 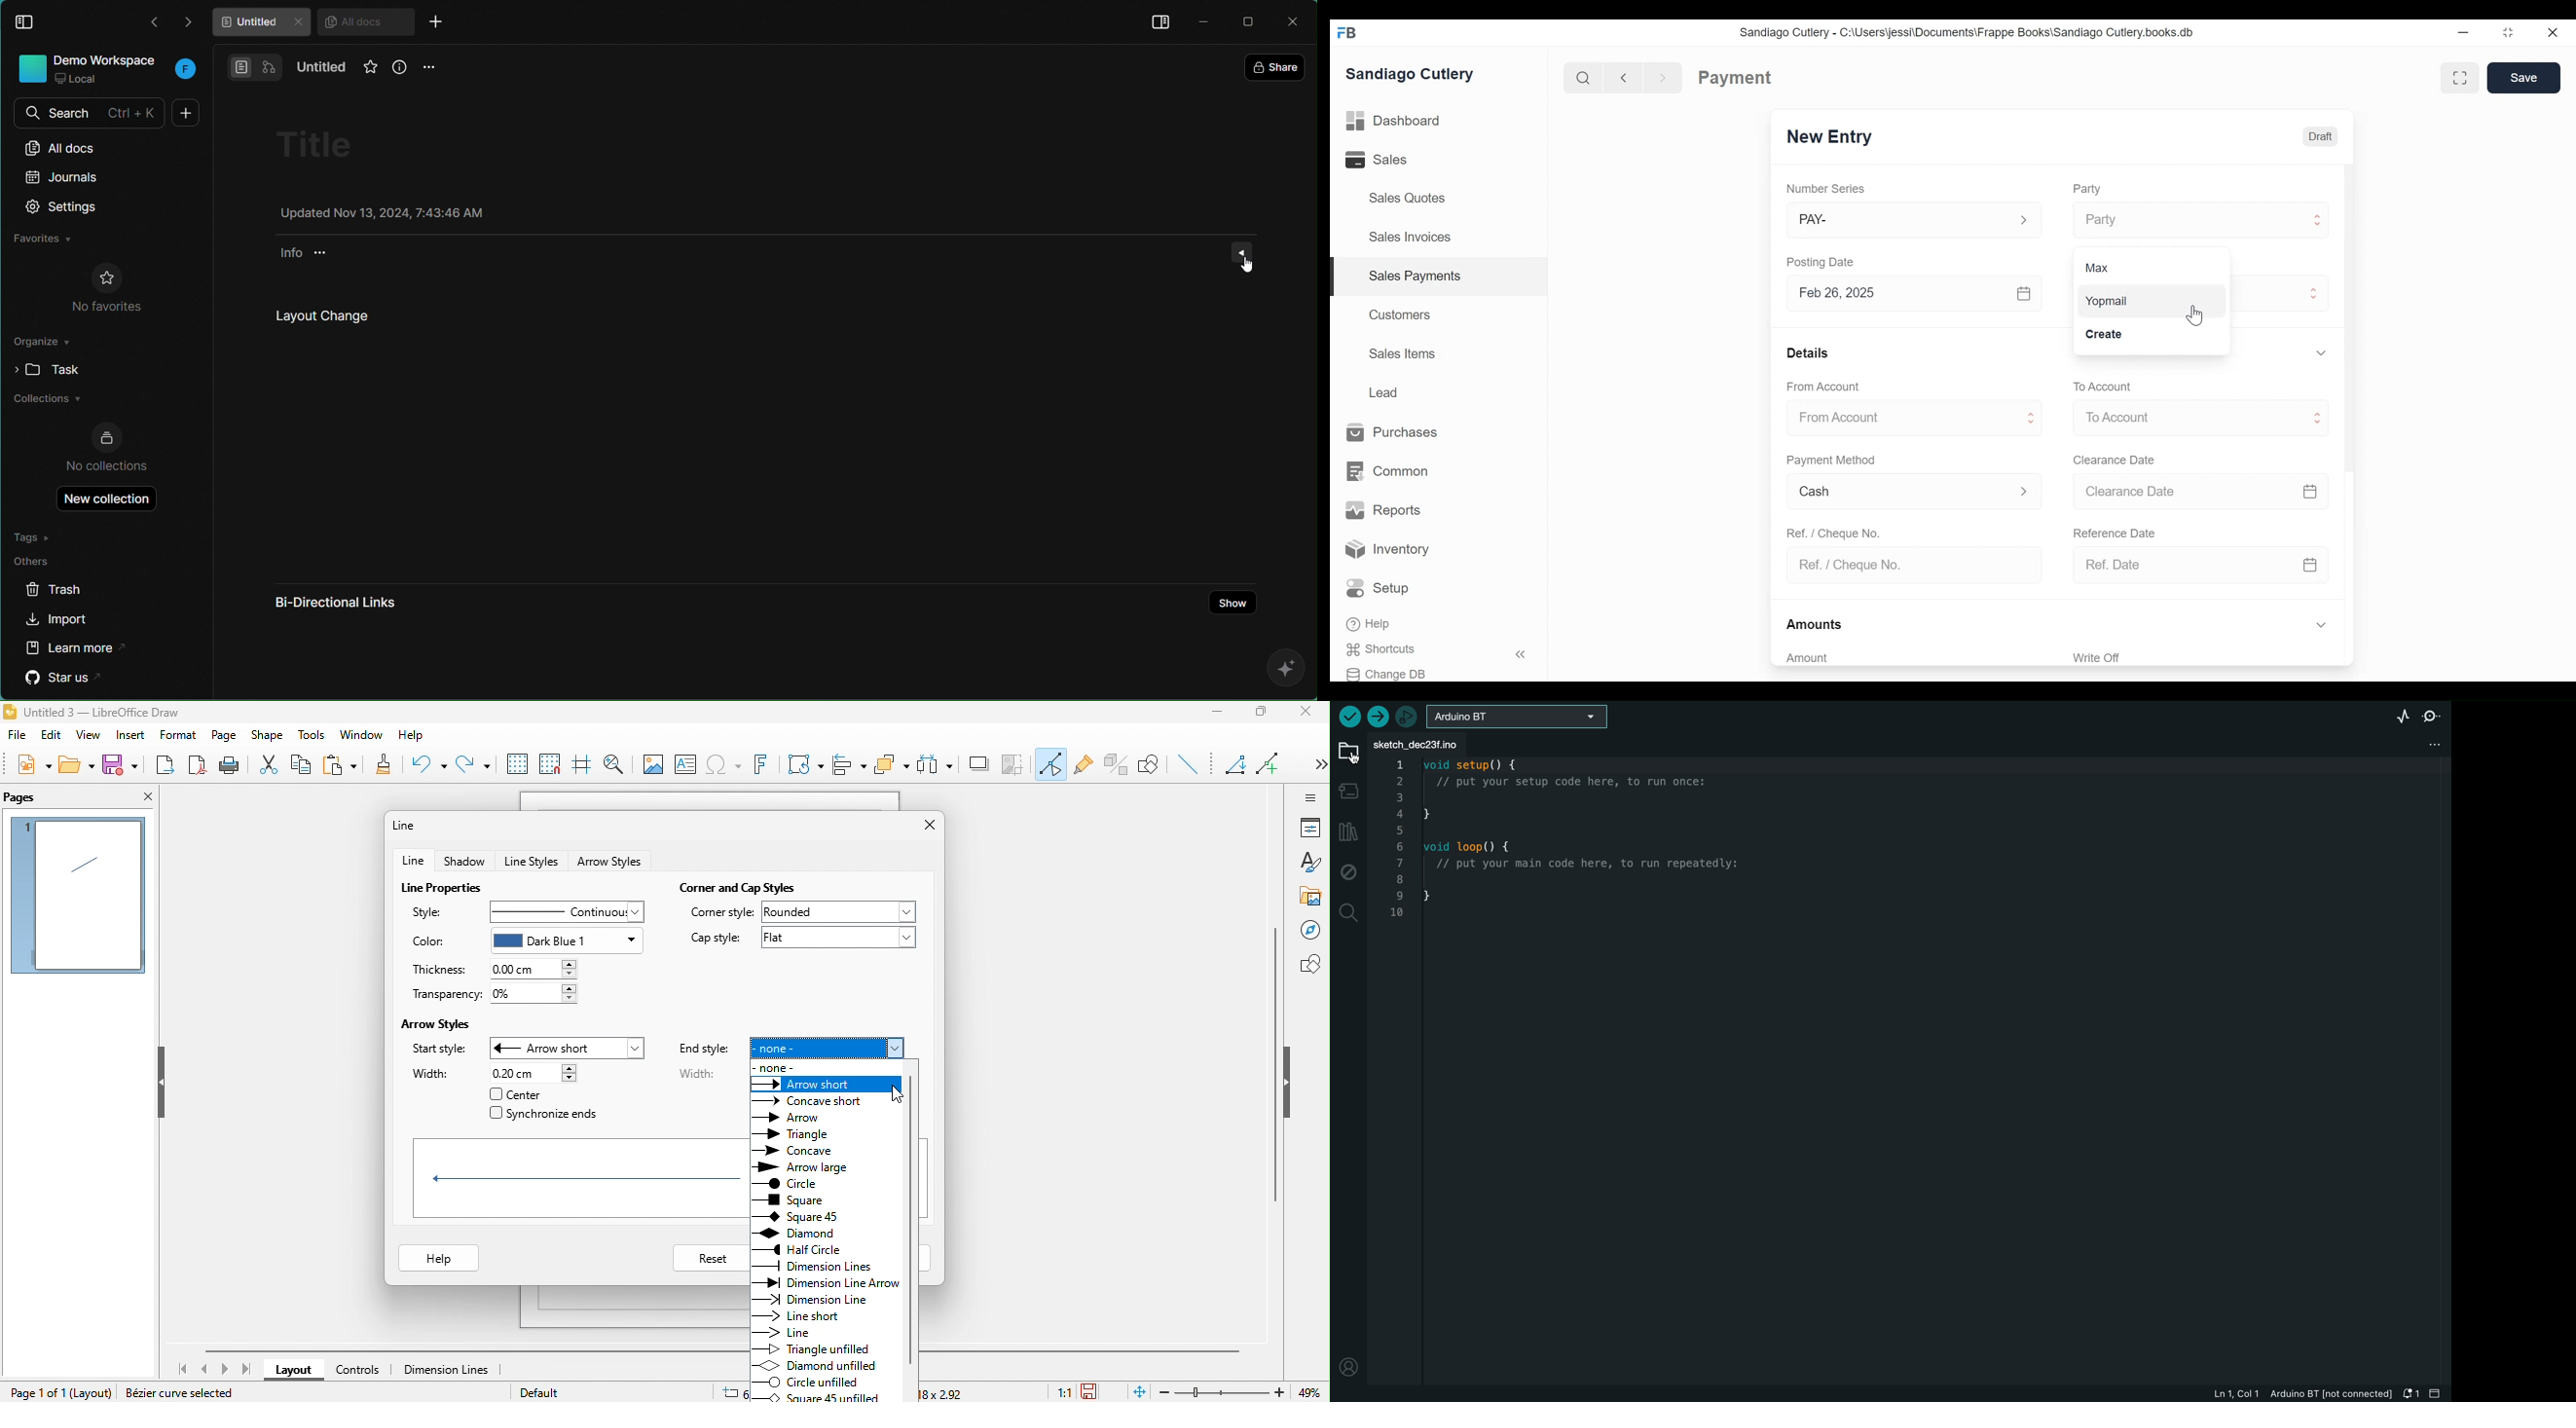 What do you see at coordinates (444, 969) in the screenshot?
I see `thickness` at bounding box center [444, 969].